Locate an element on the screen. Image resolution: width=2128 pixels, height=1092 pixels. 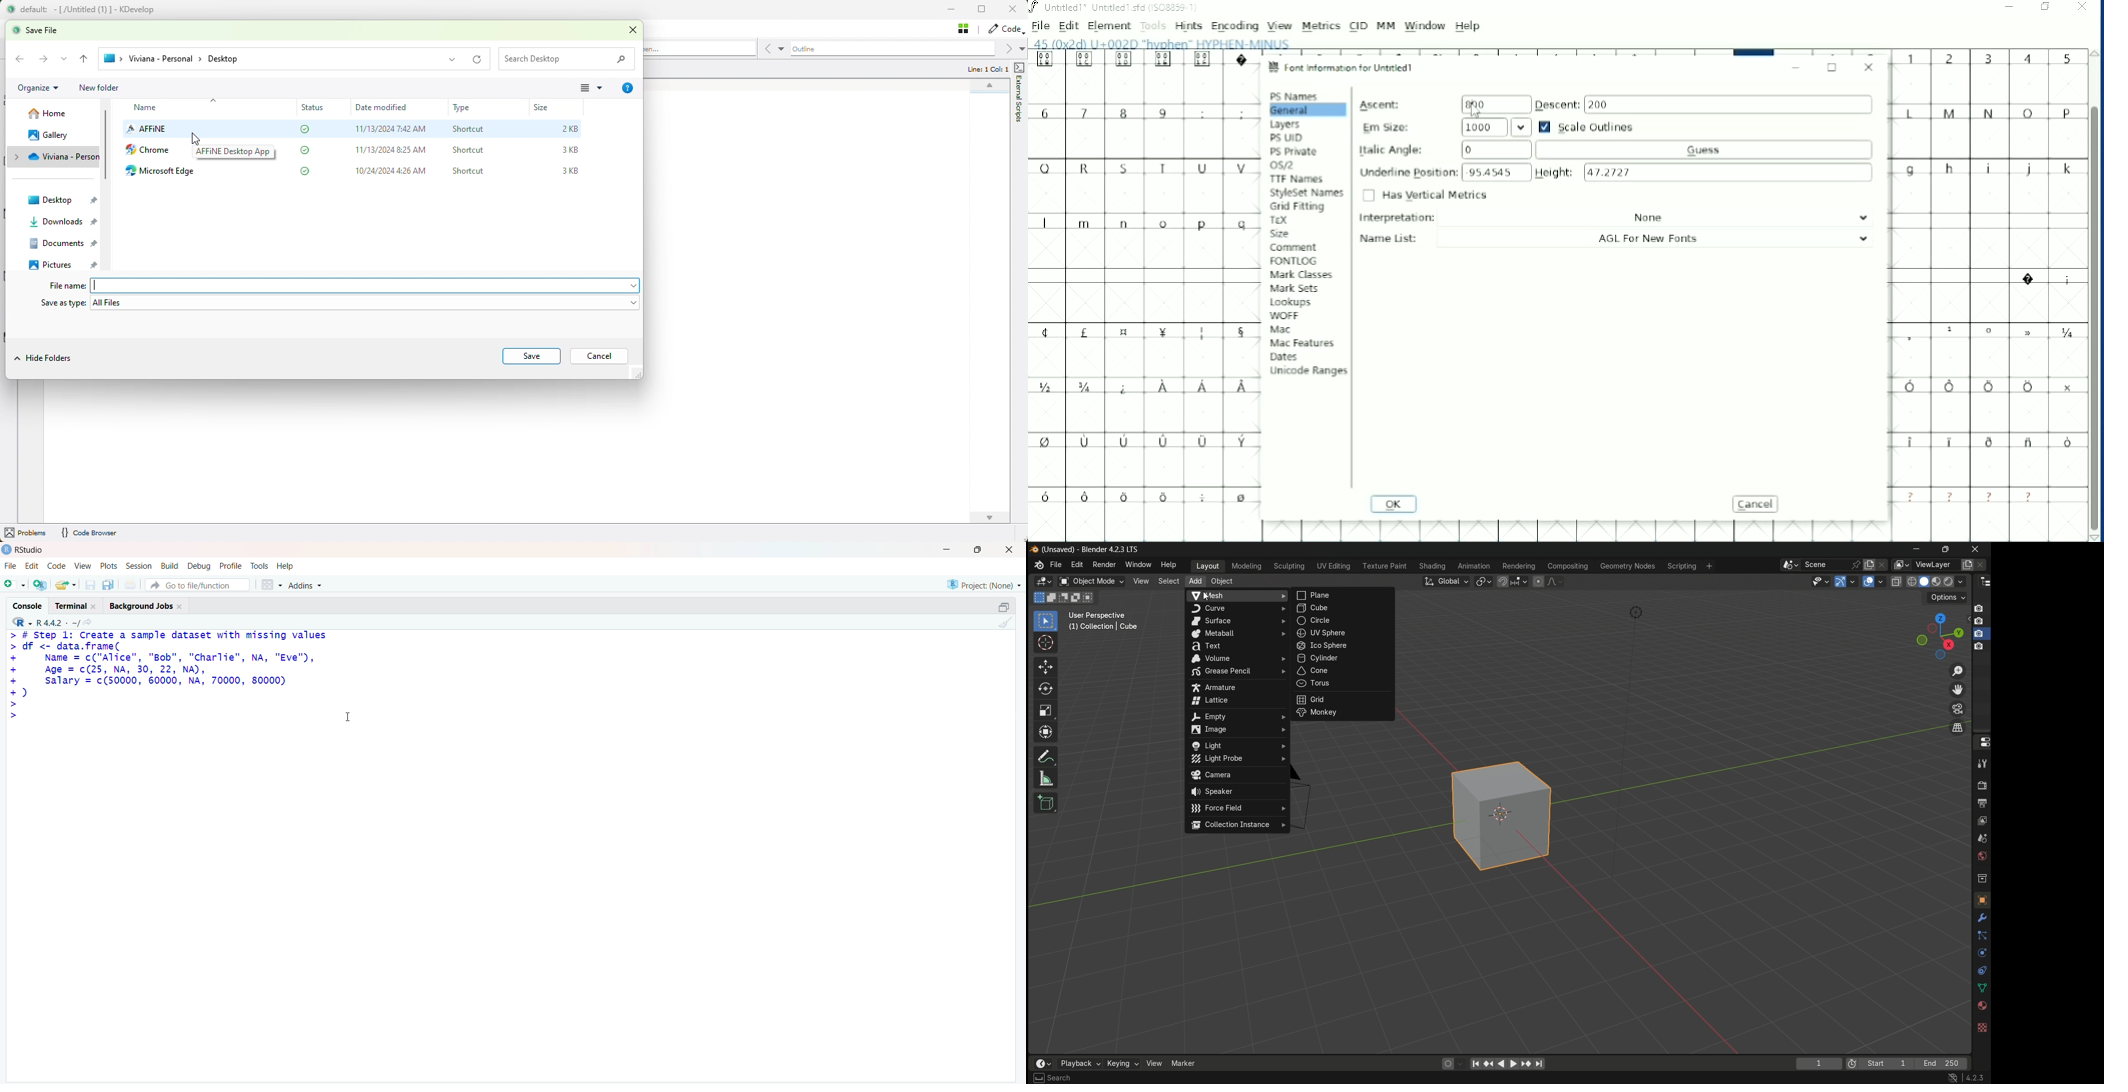
documents is located at coordinates (61, 243).